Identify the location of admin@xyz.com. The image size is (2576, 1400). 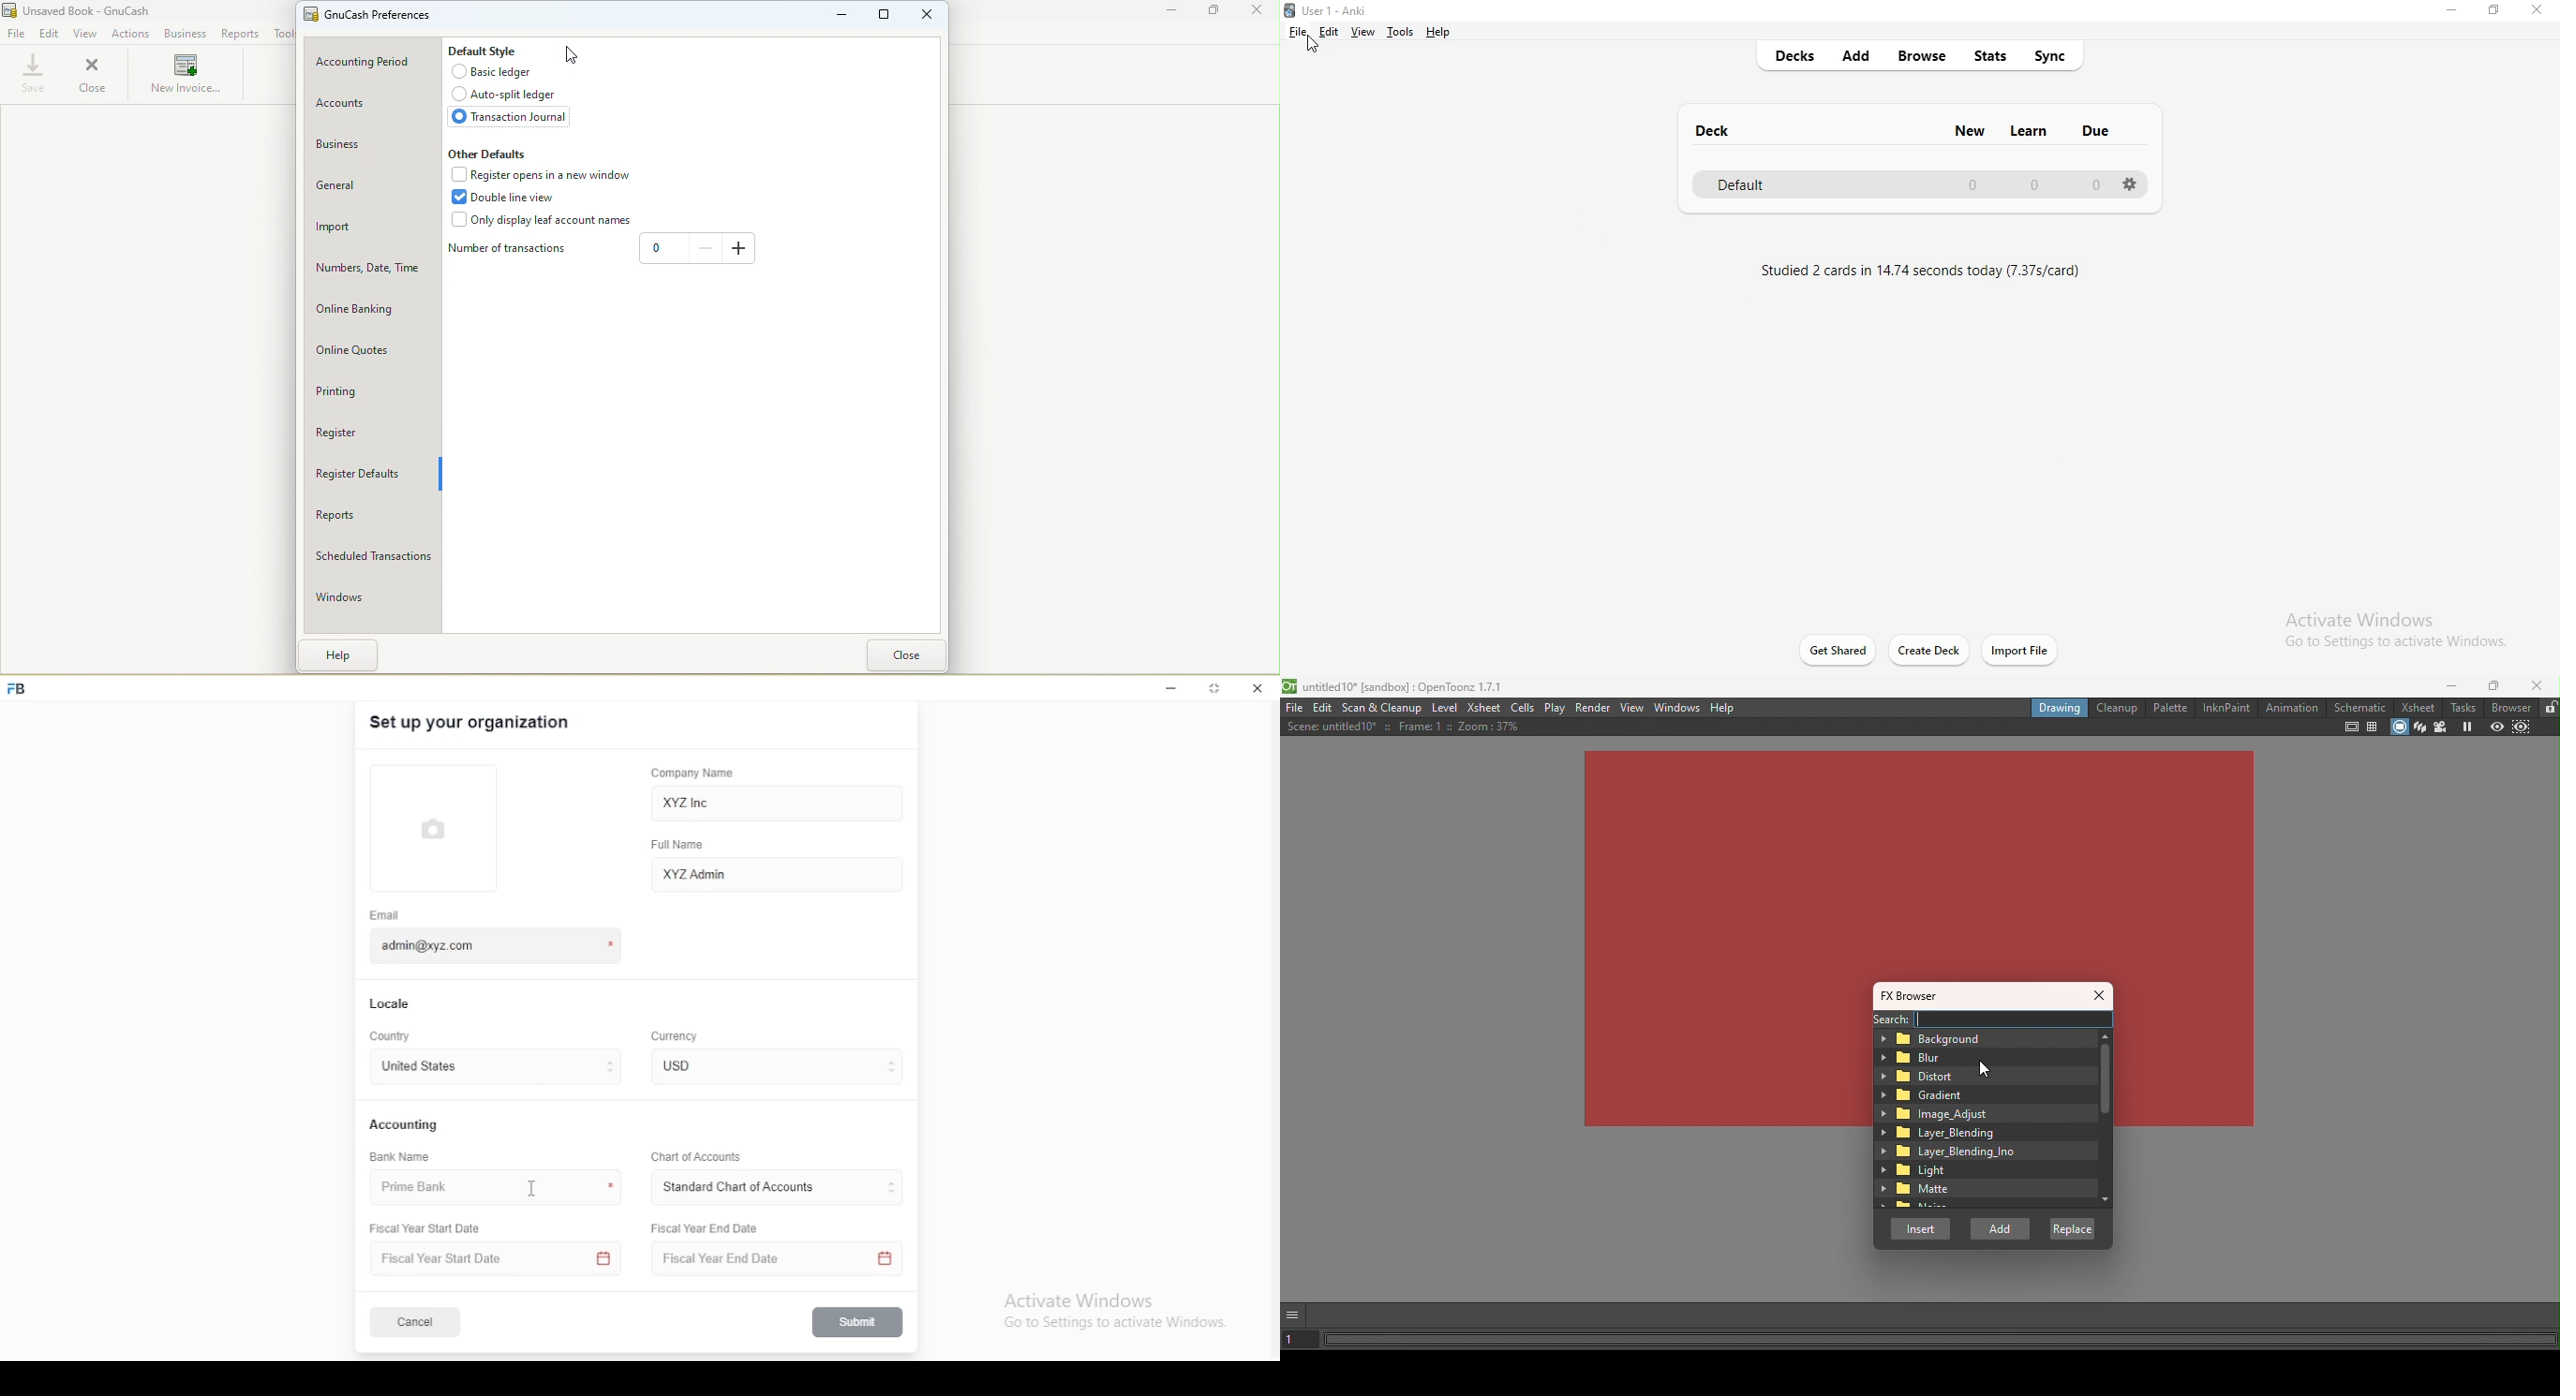
(494, 944).